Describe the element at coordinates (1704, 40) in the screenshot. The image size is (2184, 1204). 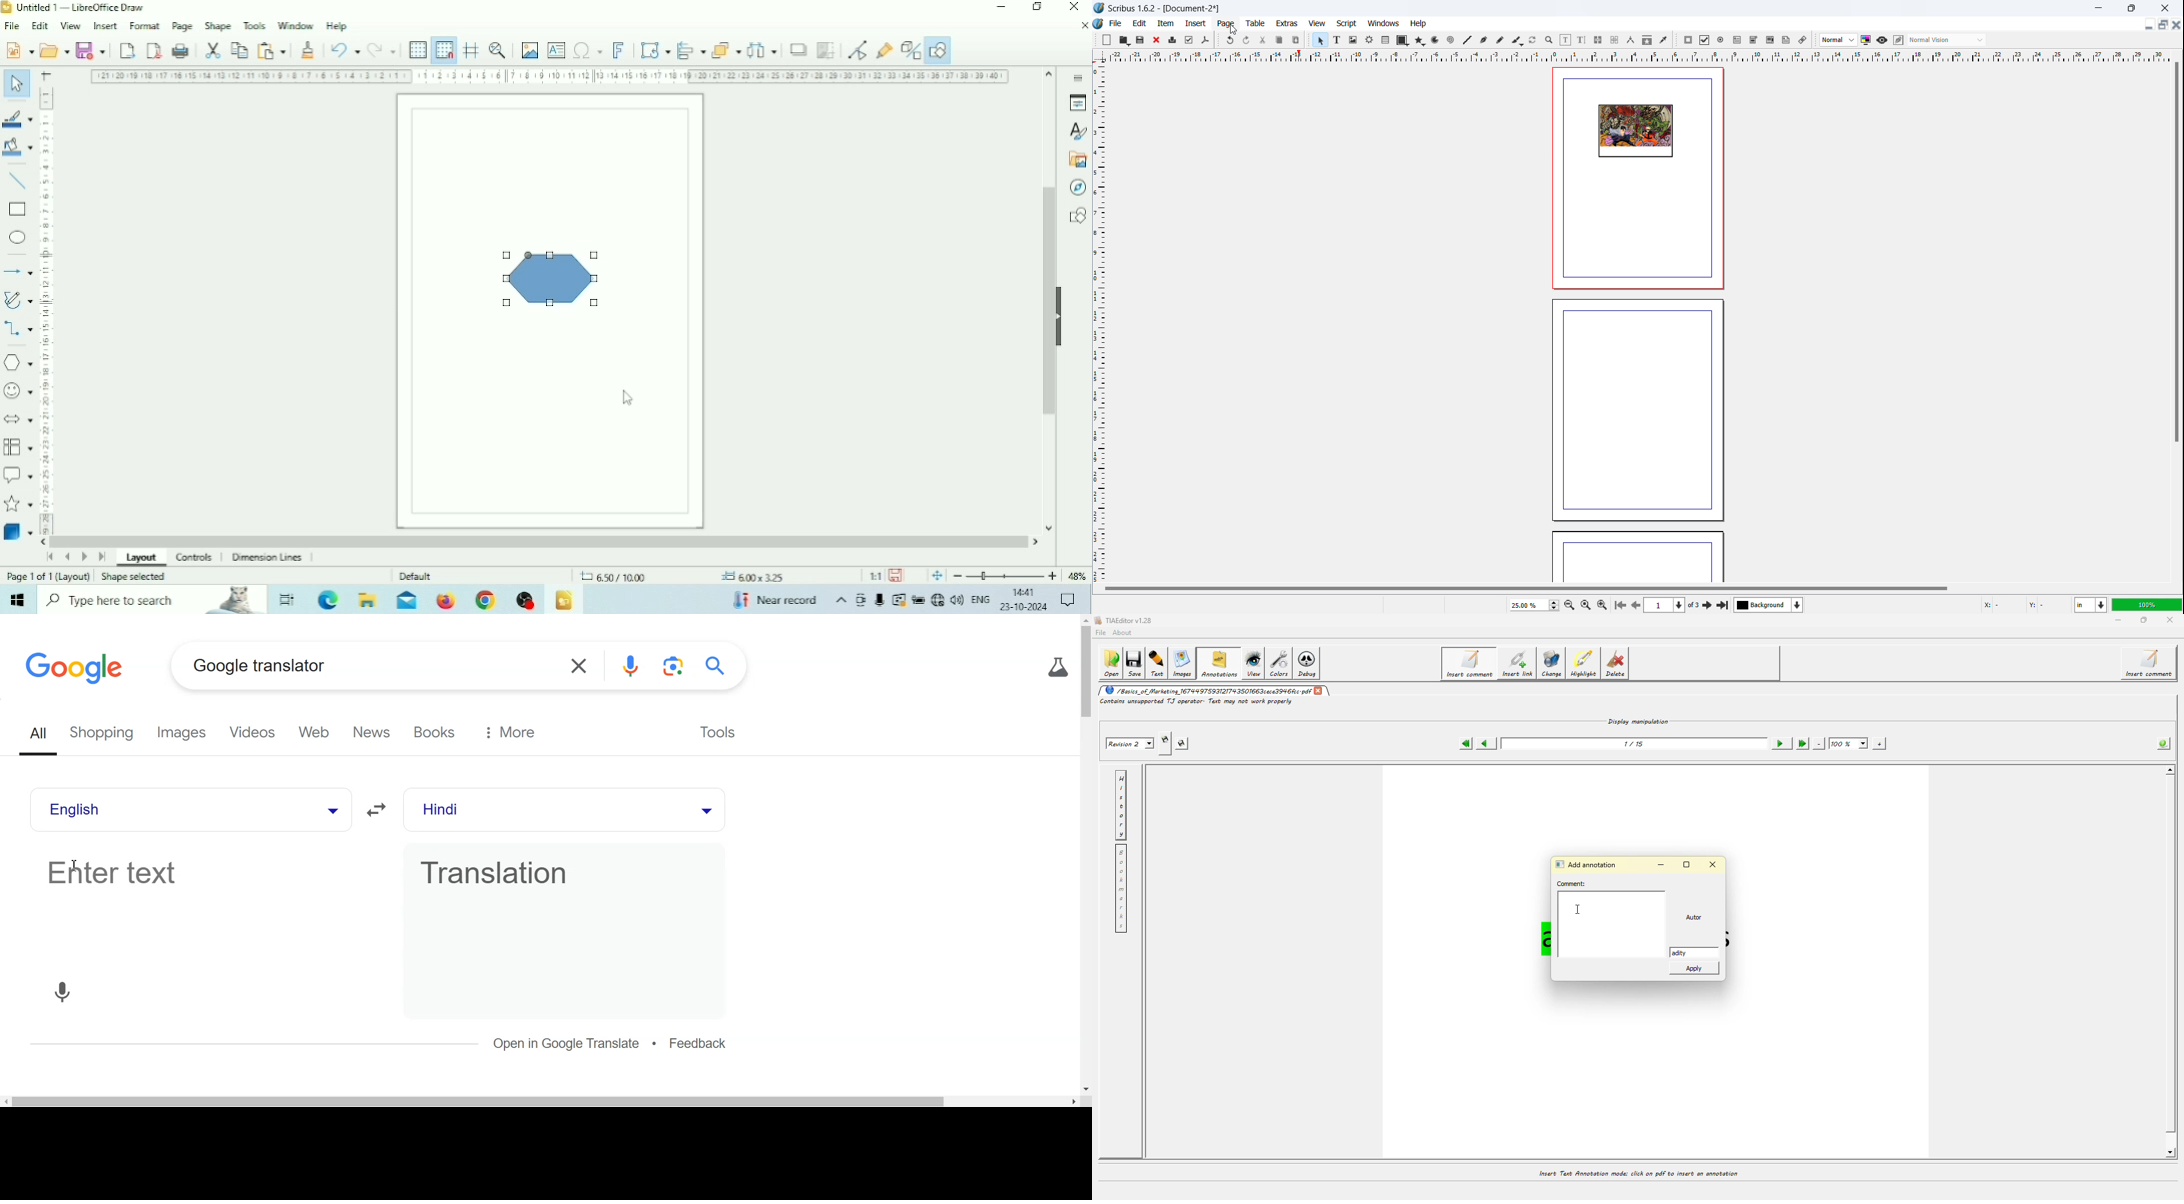
I see `pdf checkbox` at that location.